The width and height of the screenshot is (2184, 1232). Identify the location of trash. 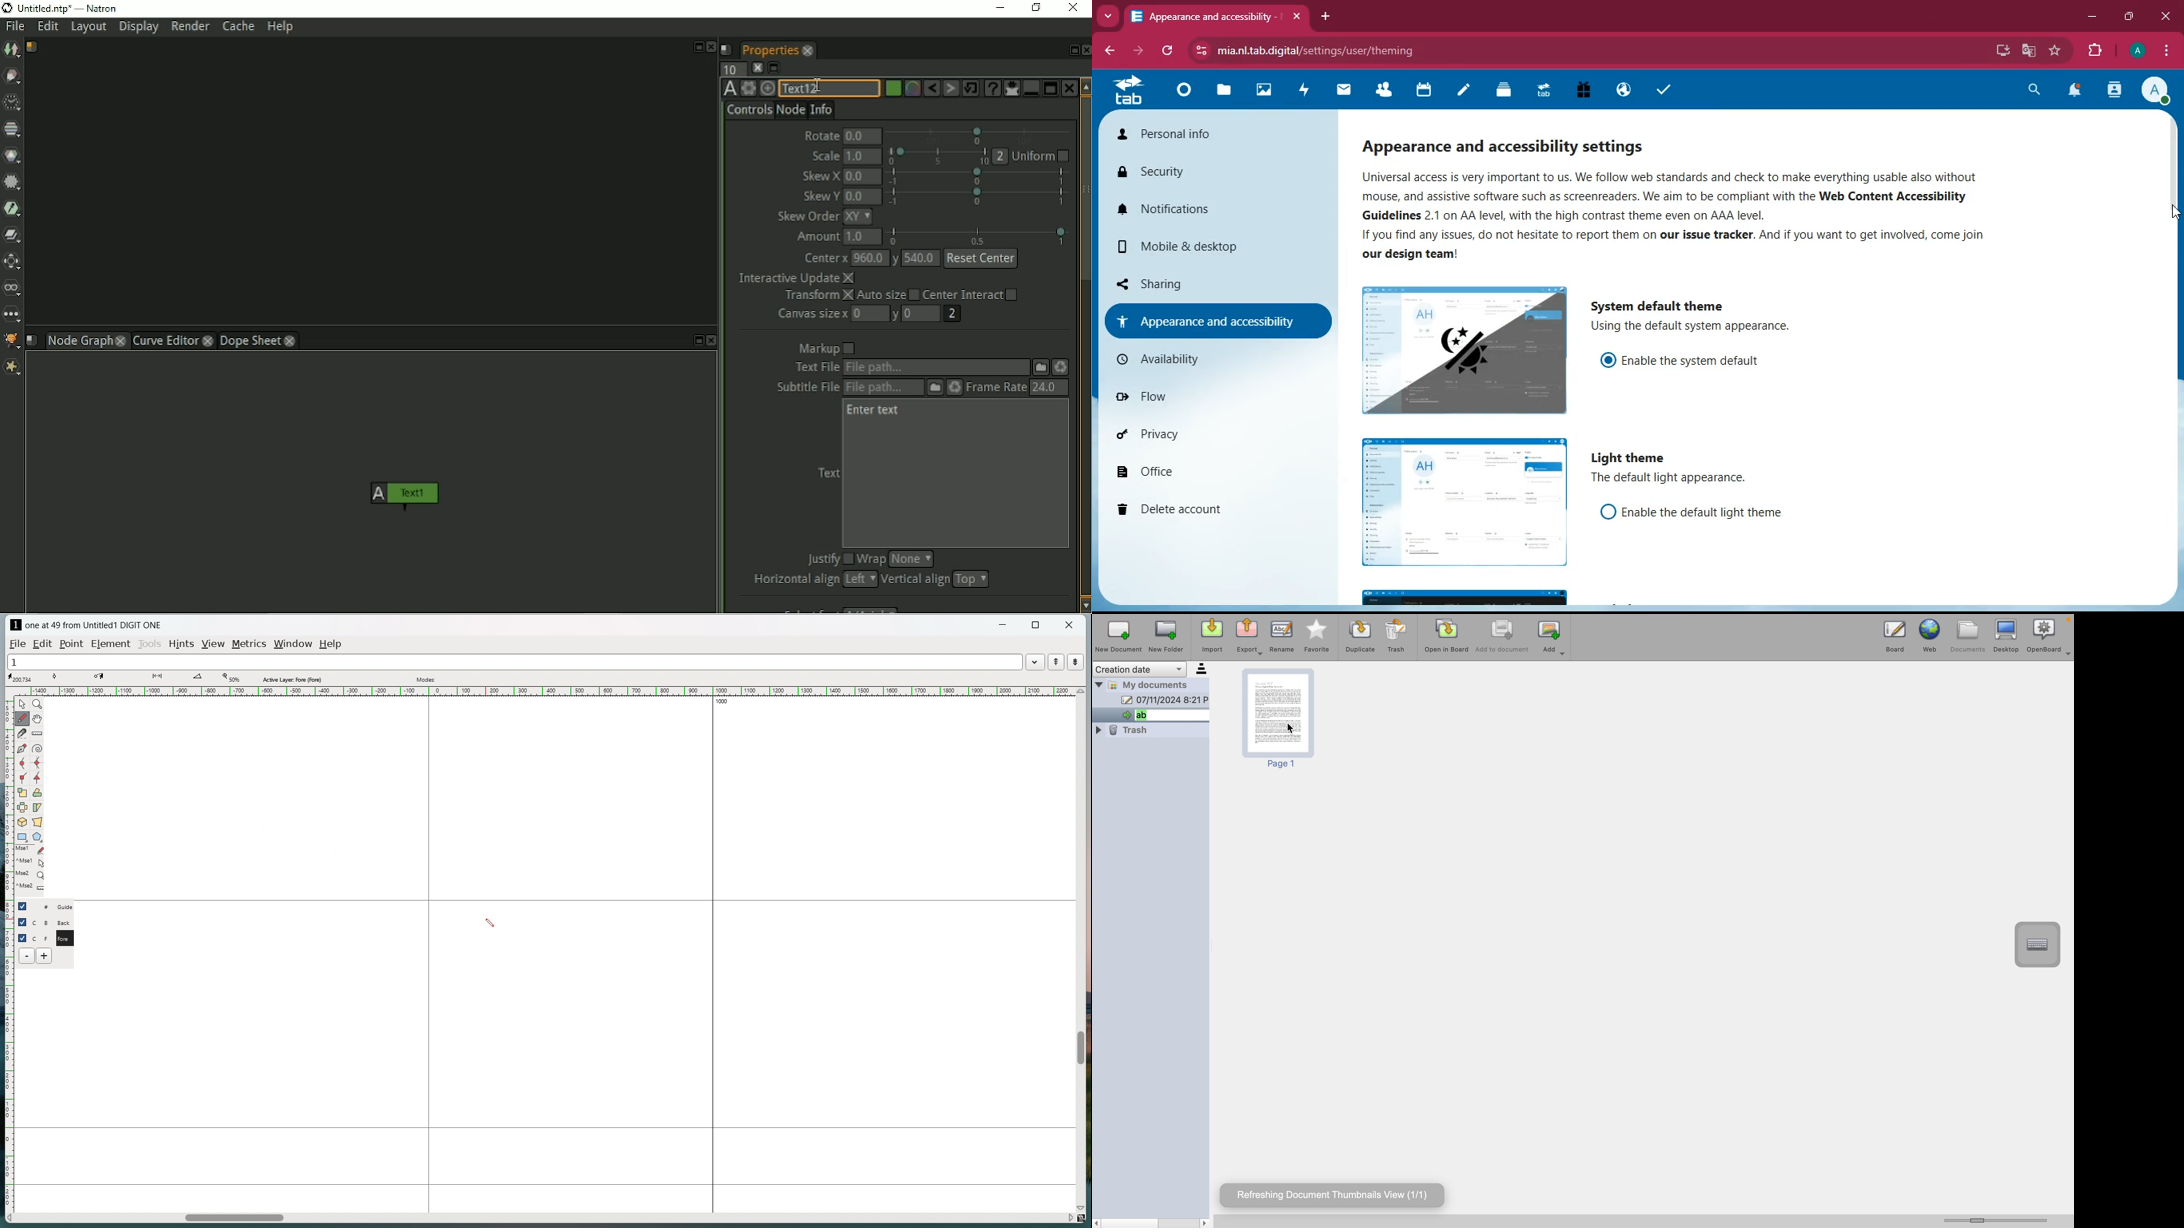
(1398, 638).